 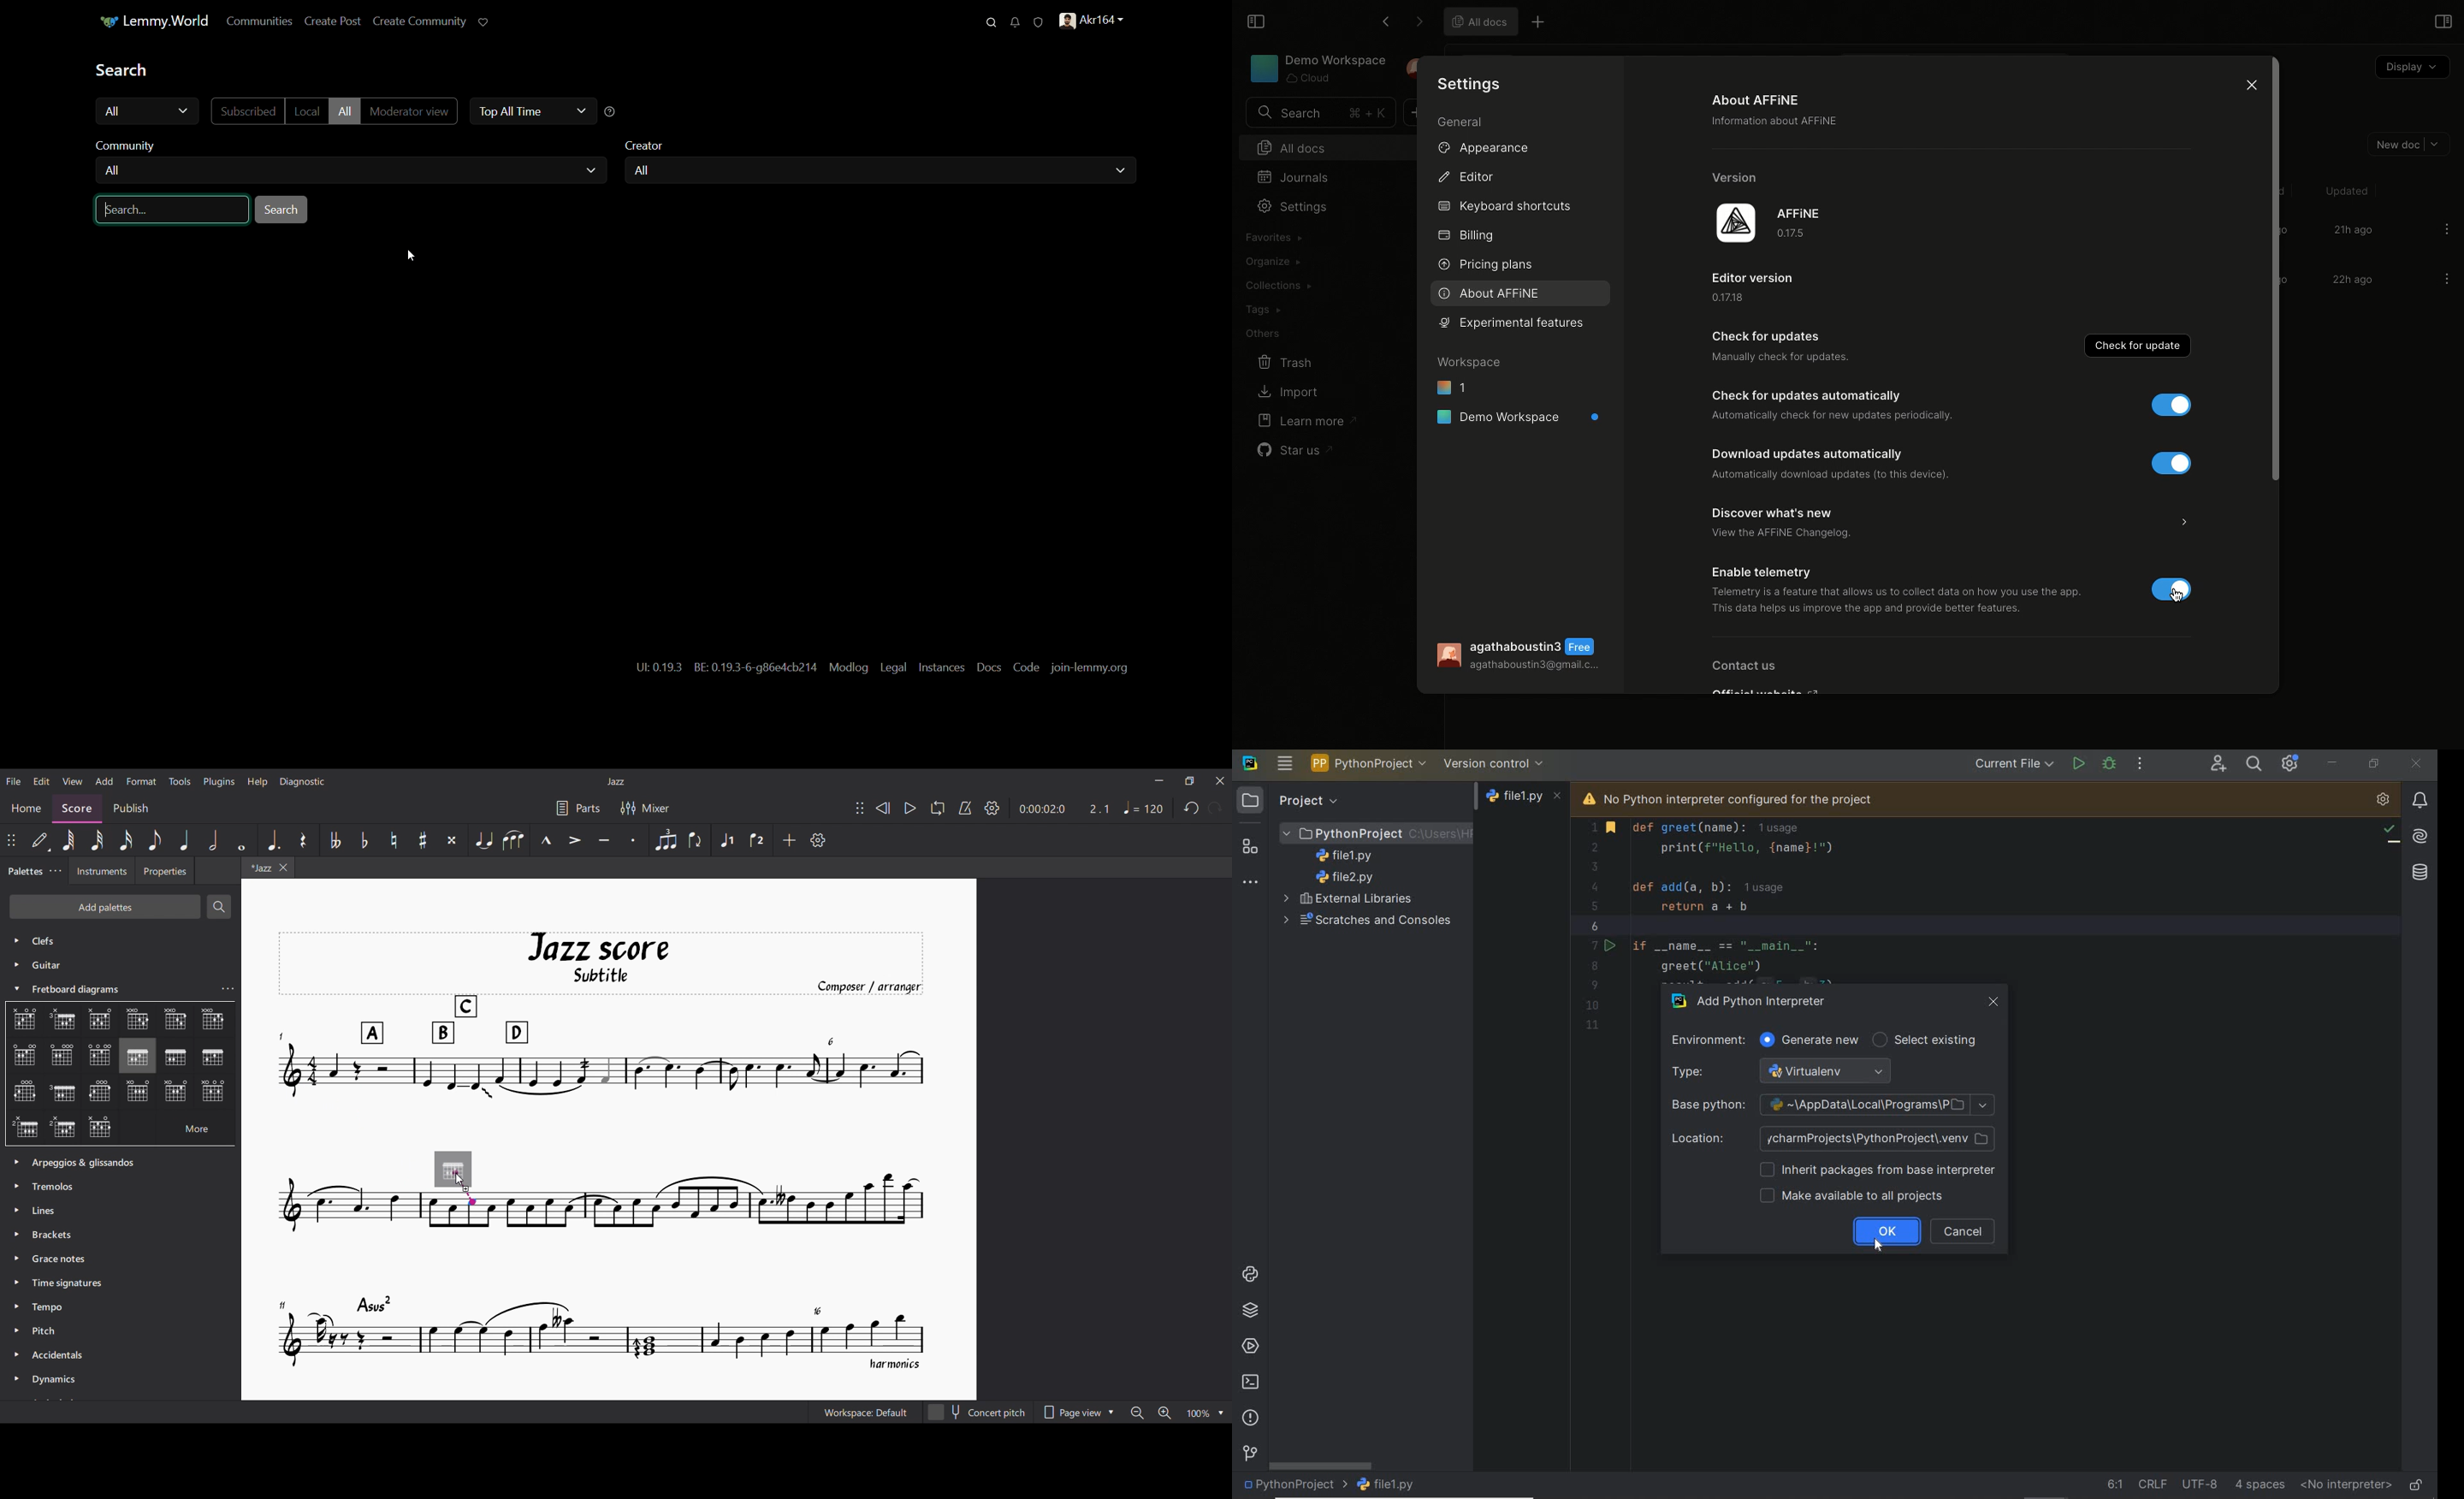 I want to click on 32nd note, so click(x=98, y=840).